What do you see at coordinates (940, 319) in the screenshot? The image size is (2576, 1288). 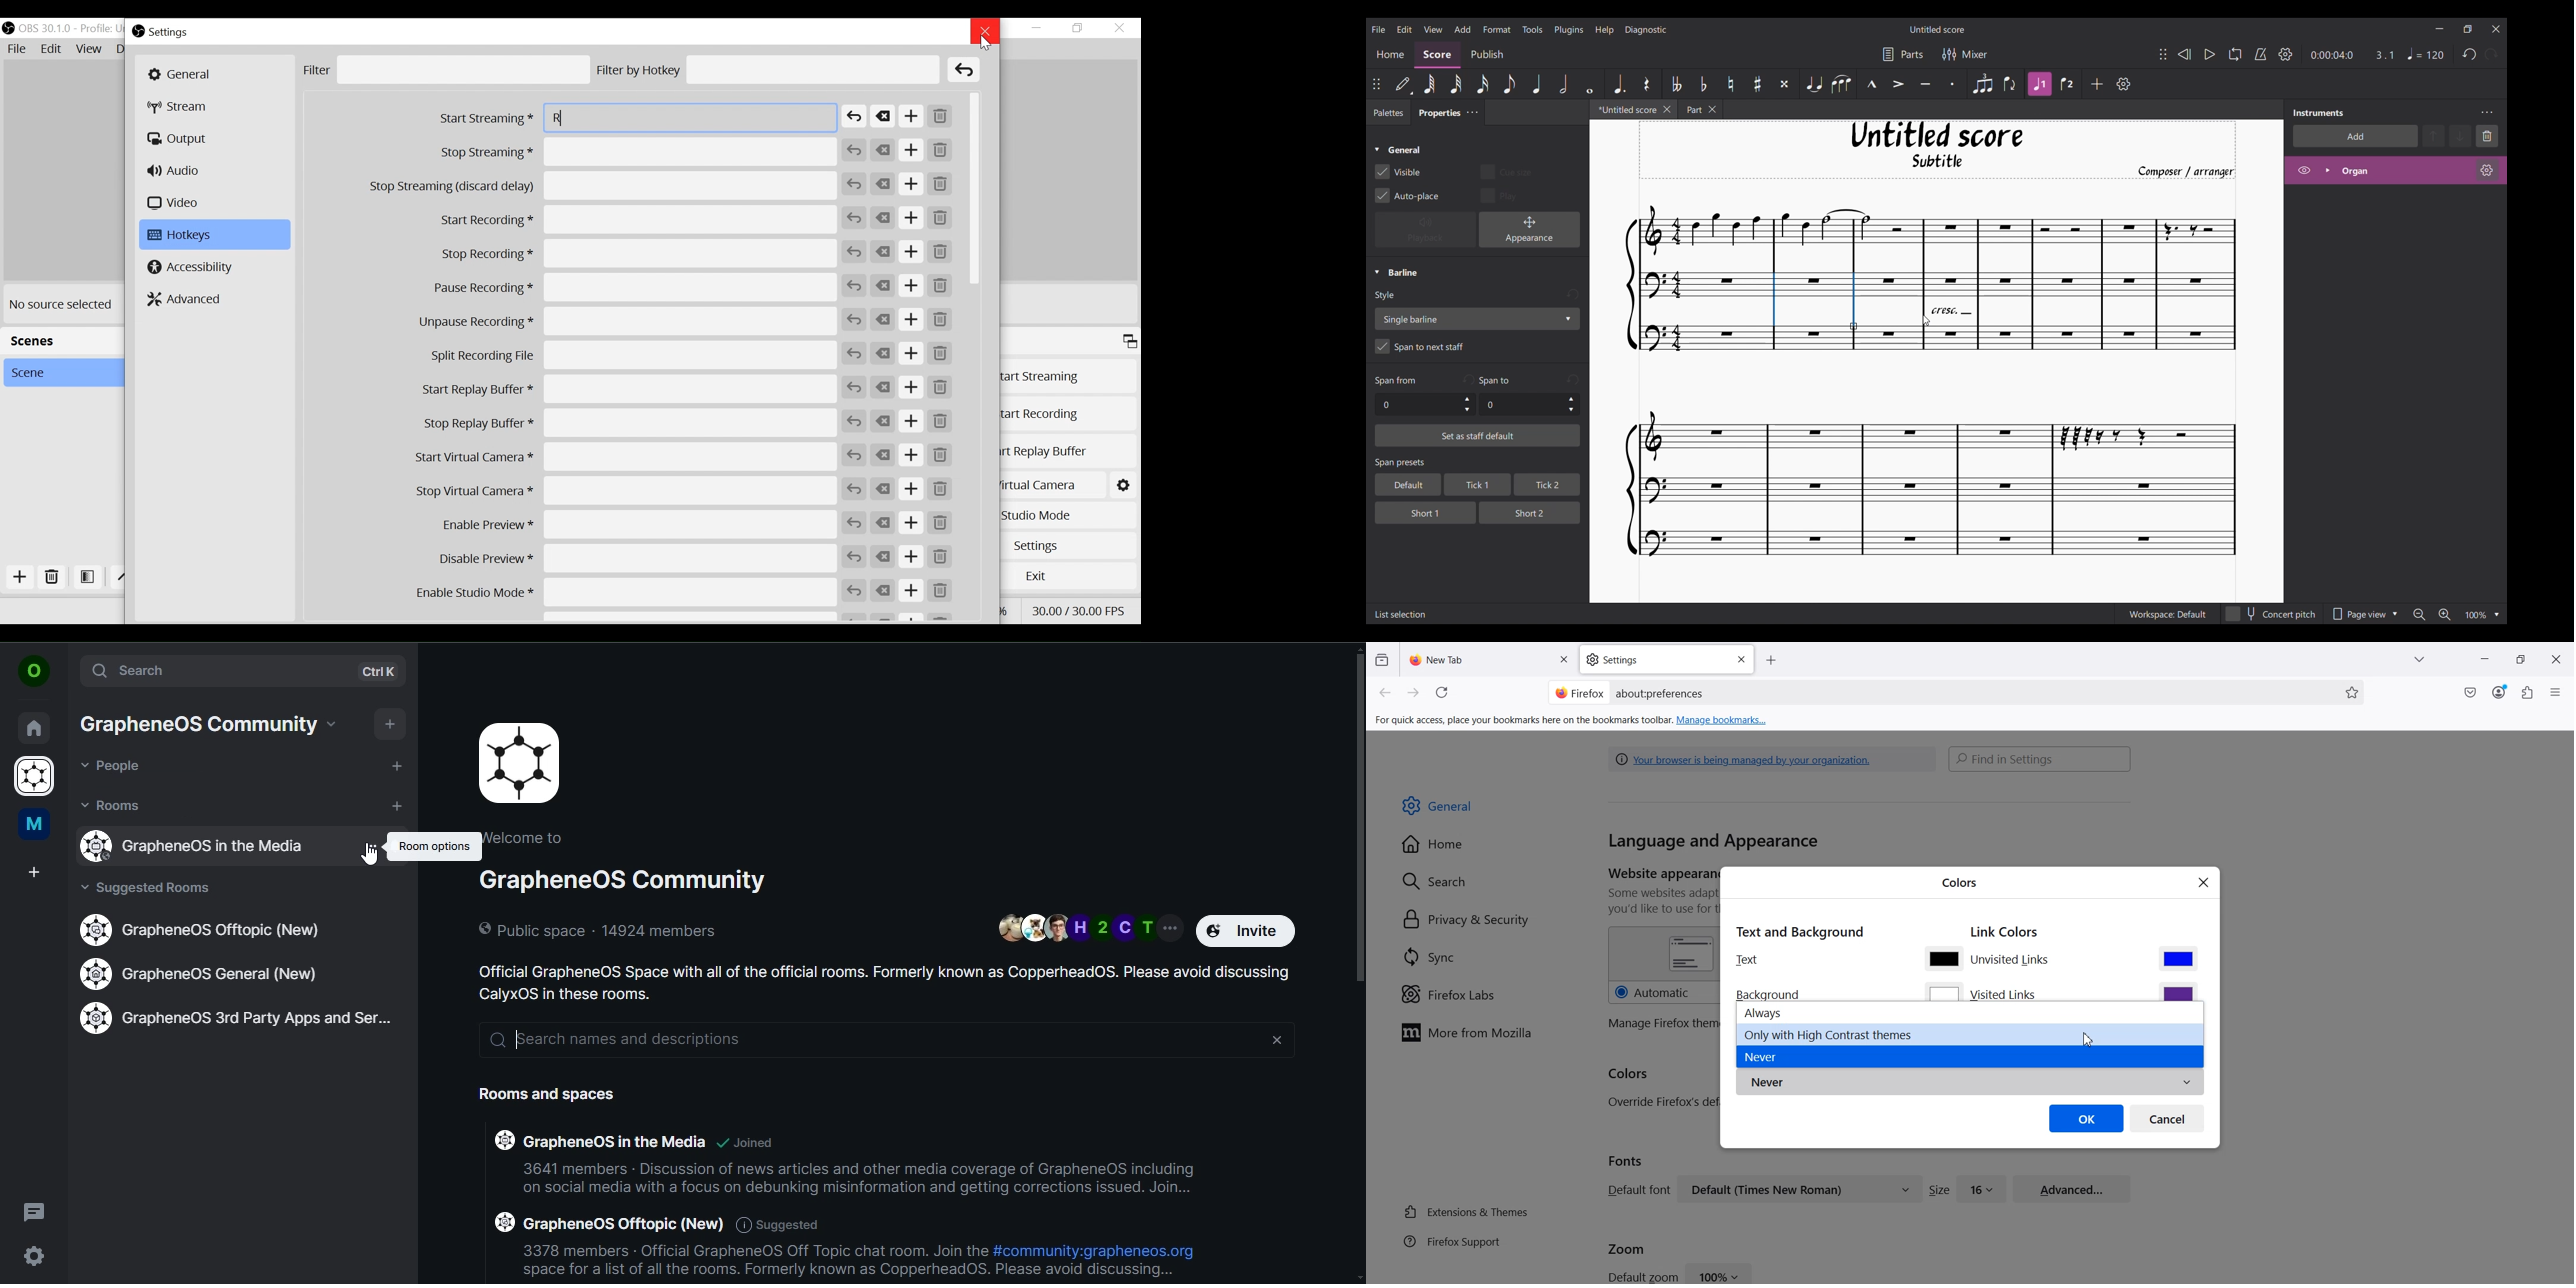 I see `Remove` at bounding box center [940, 319].